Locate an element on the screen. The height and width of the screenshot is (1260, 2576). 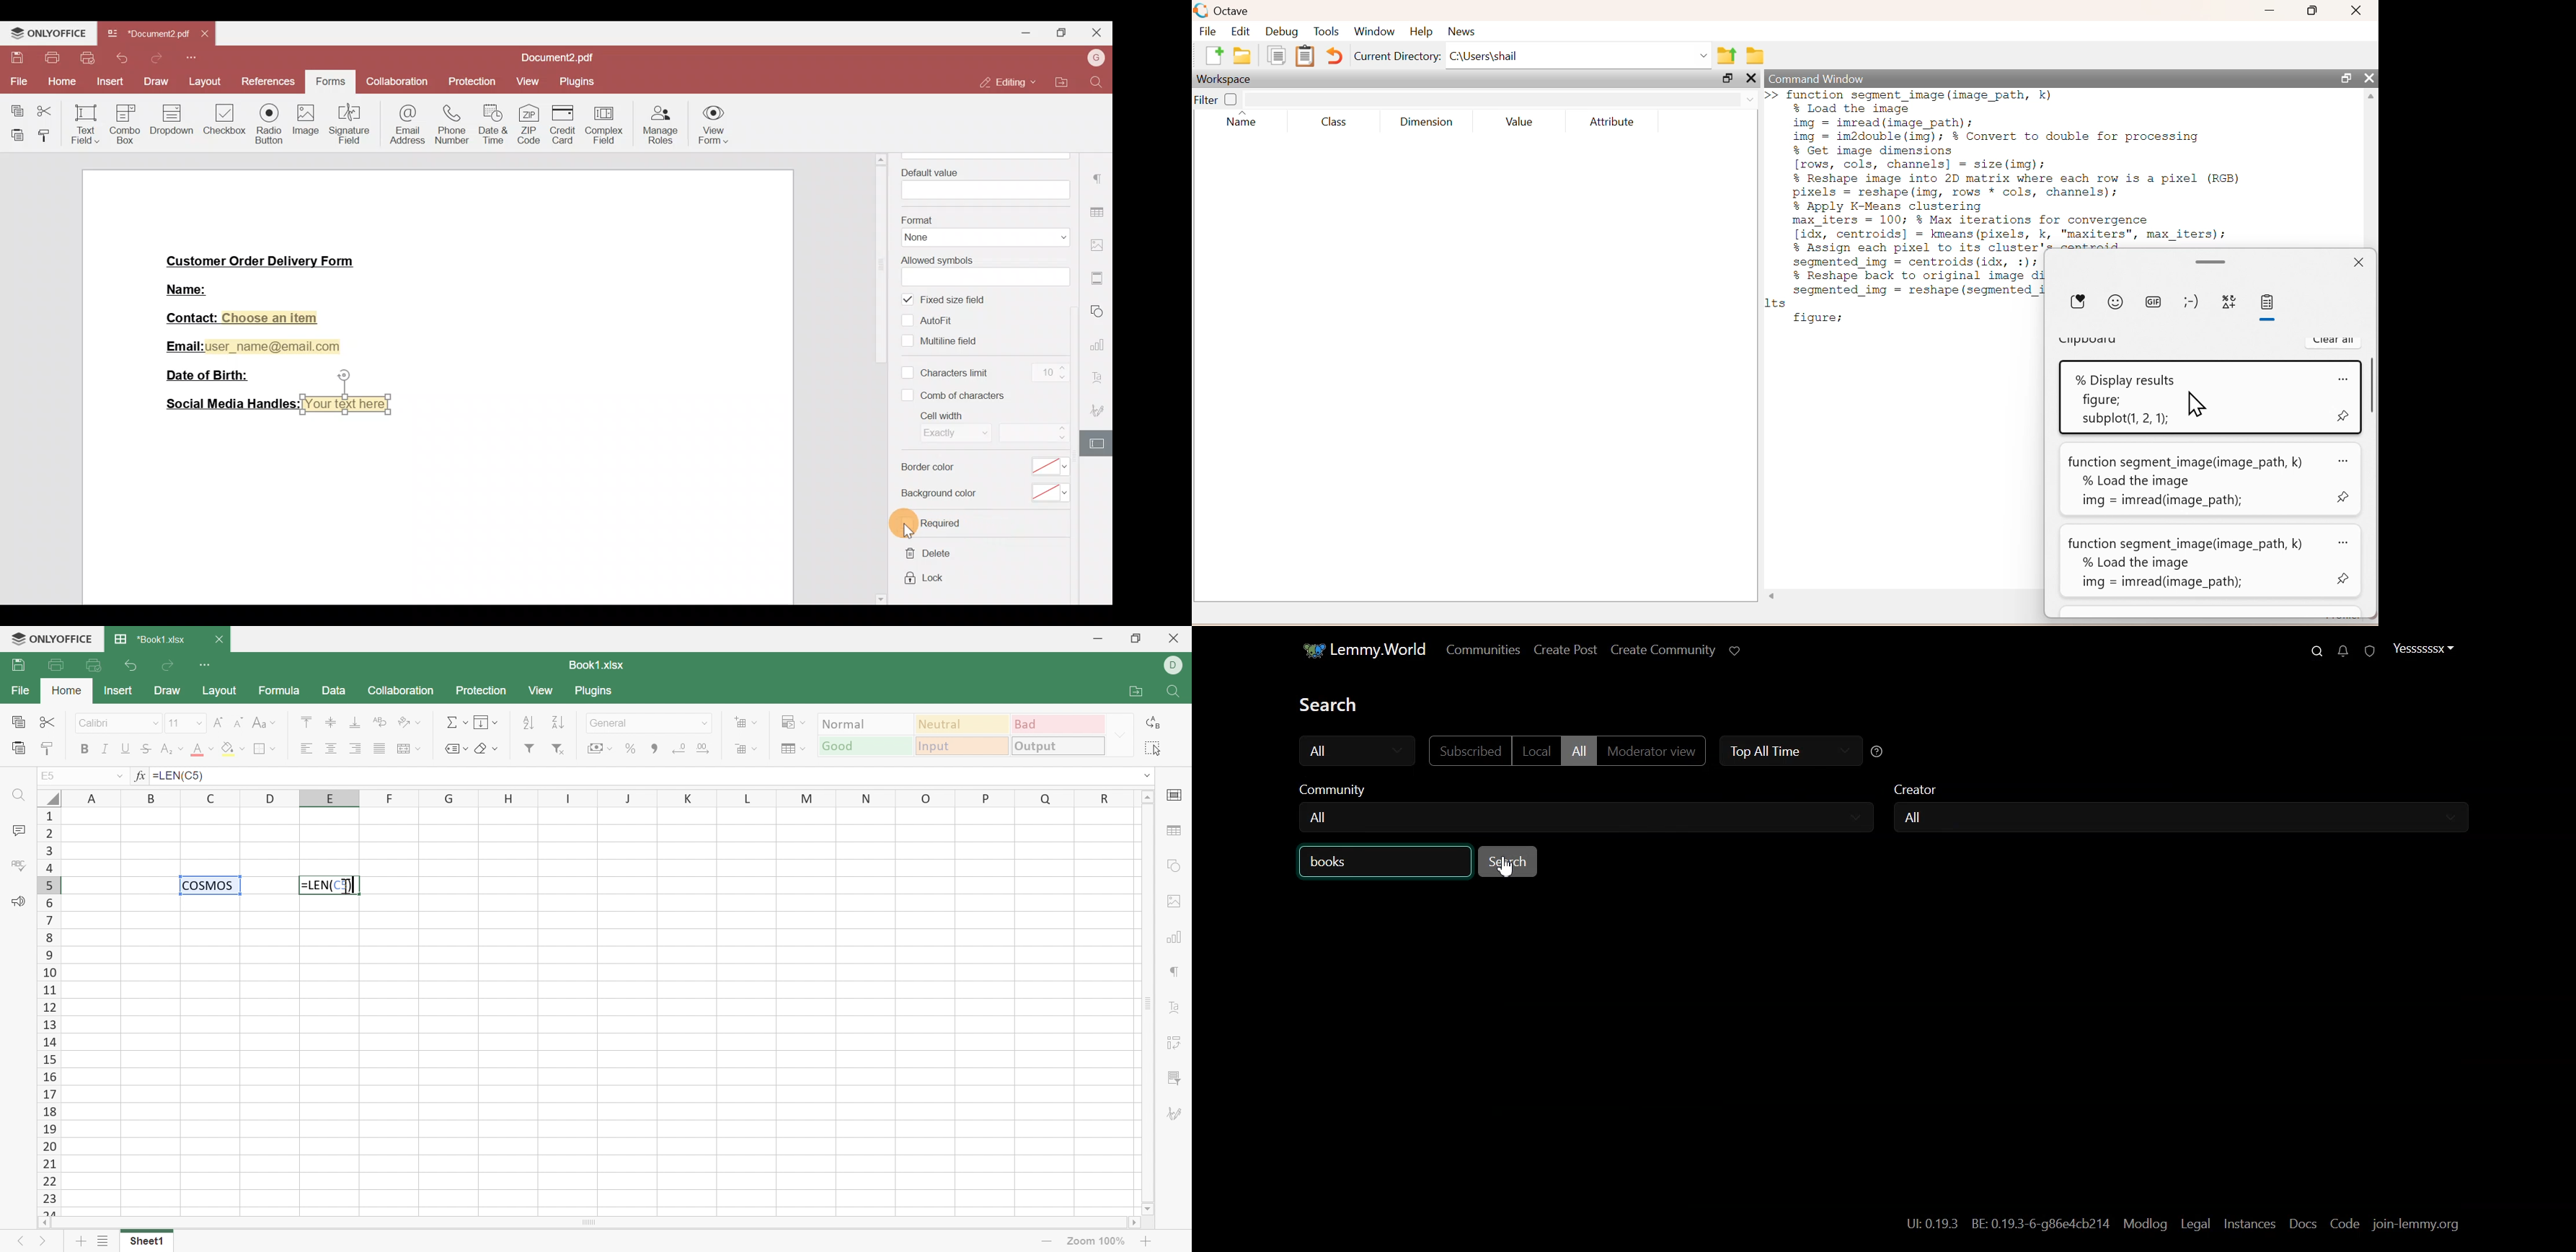
Name is located at coordinates (1242, 121).